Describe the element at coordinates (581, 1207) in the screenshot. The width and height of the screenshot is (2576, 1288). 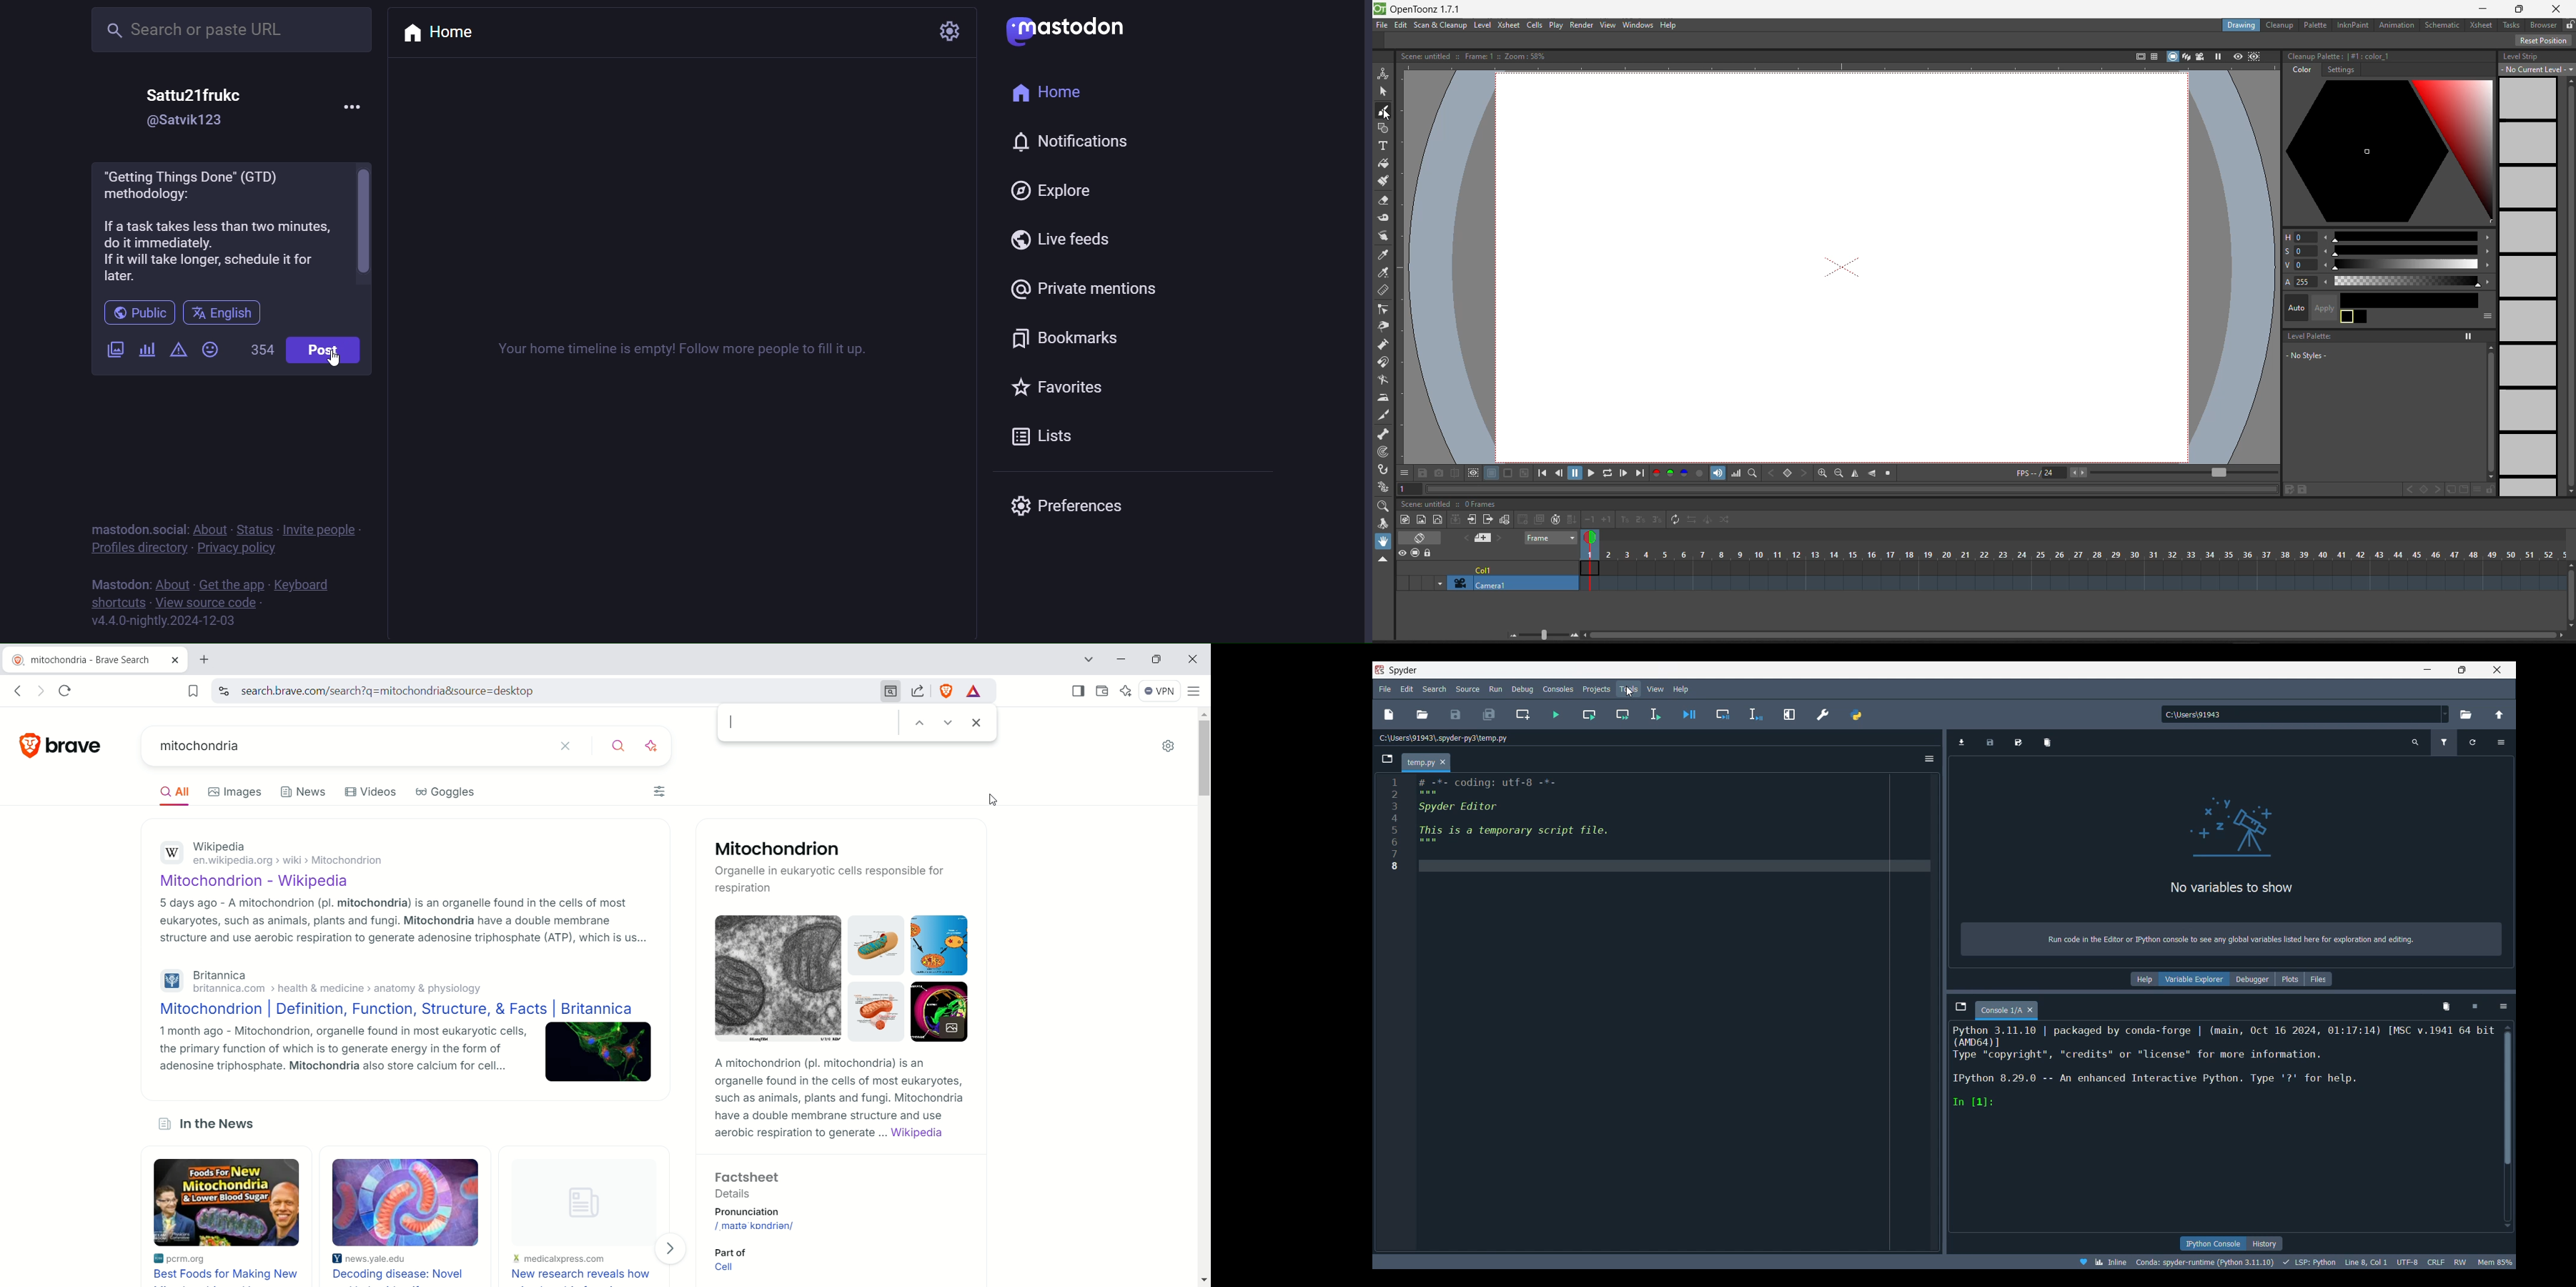
I see `Image` at that location.